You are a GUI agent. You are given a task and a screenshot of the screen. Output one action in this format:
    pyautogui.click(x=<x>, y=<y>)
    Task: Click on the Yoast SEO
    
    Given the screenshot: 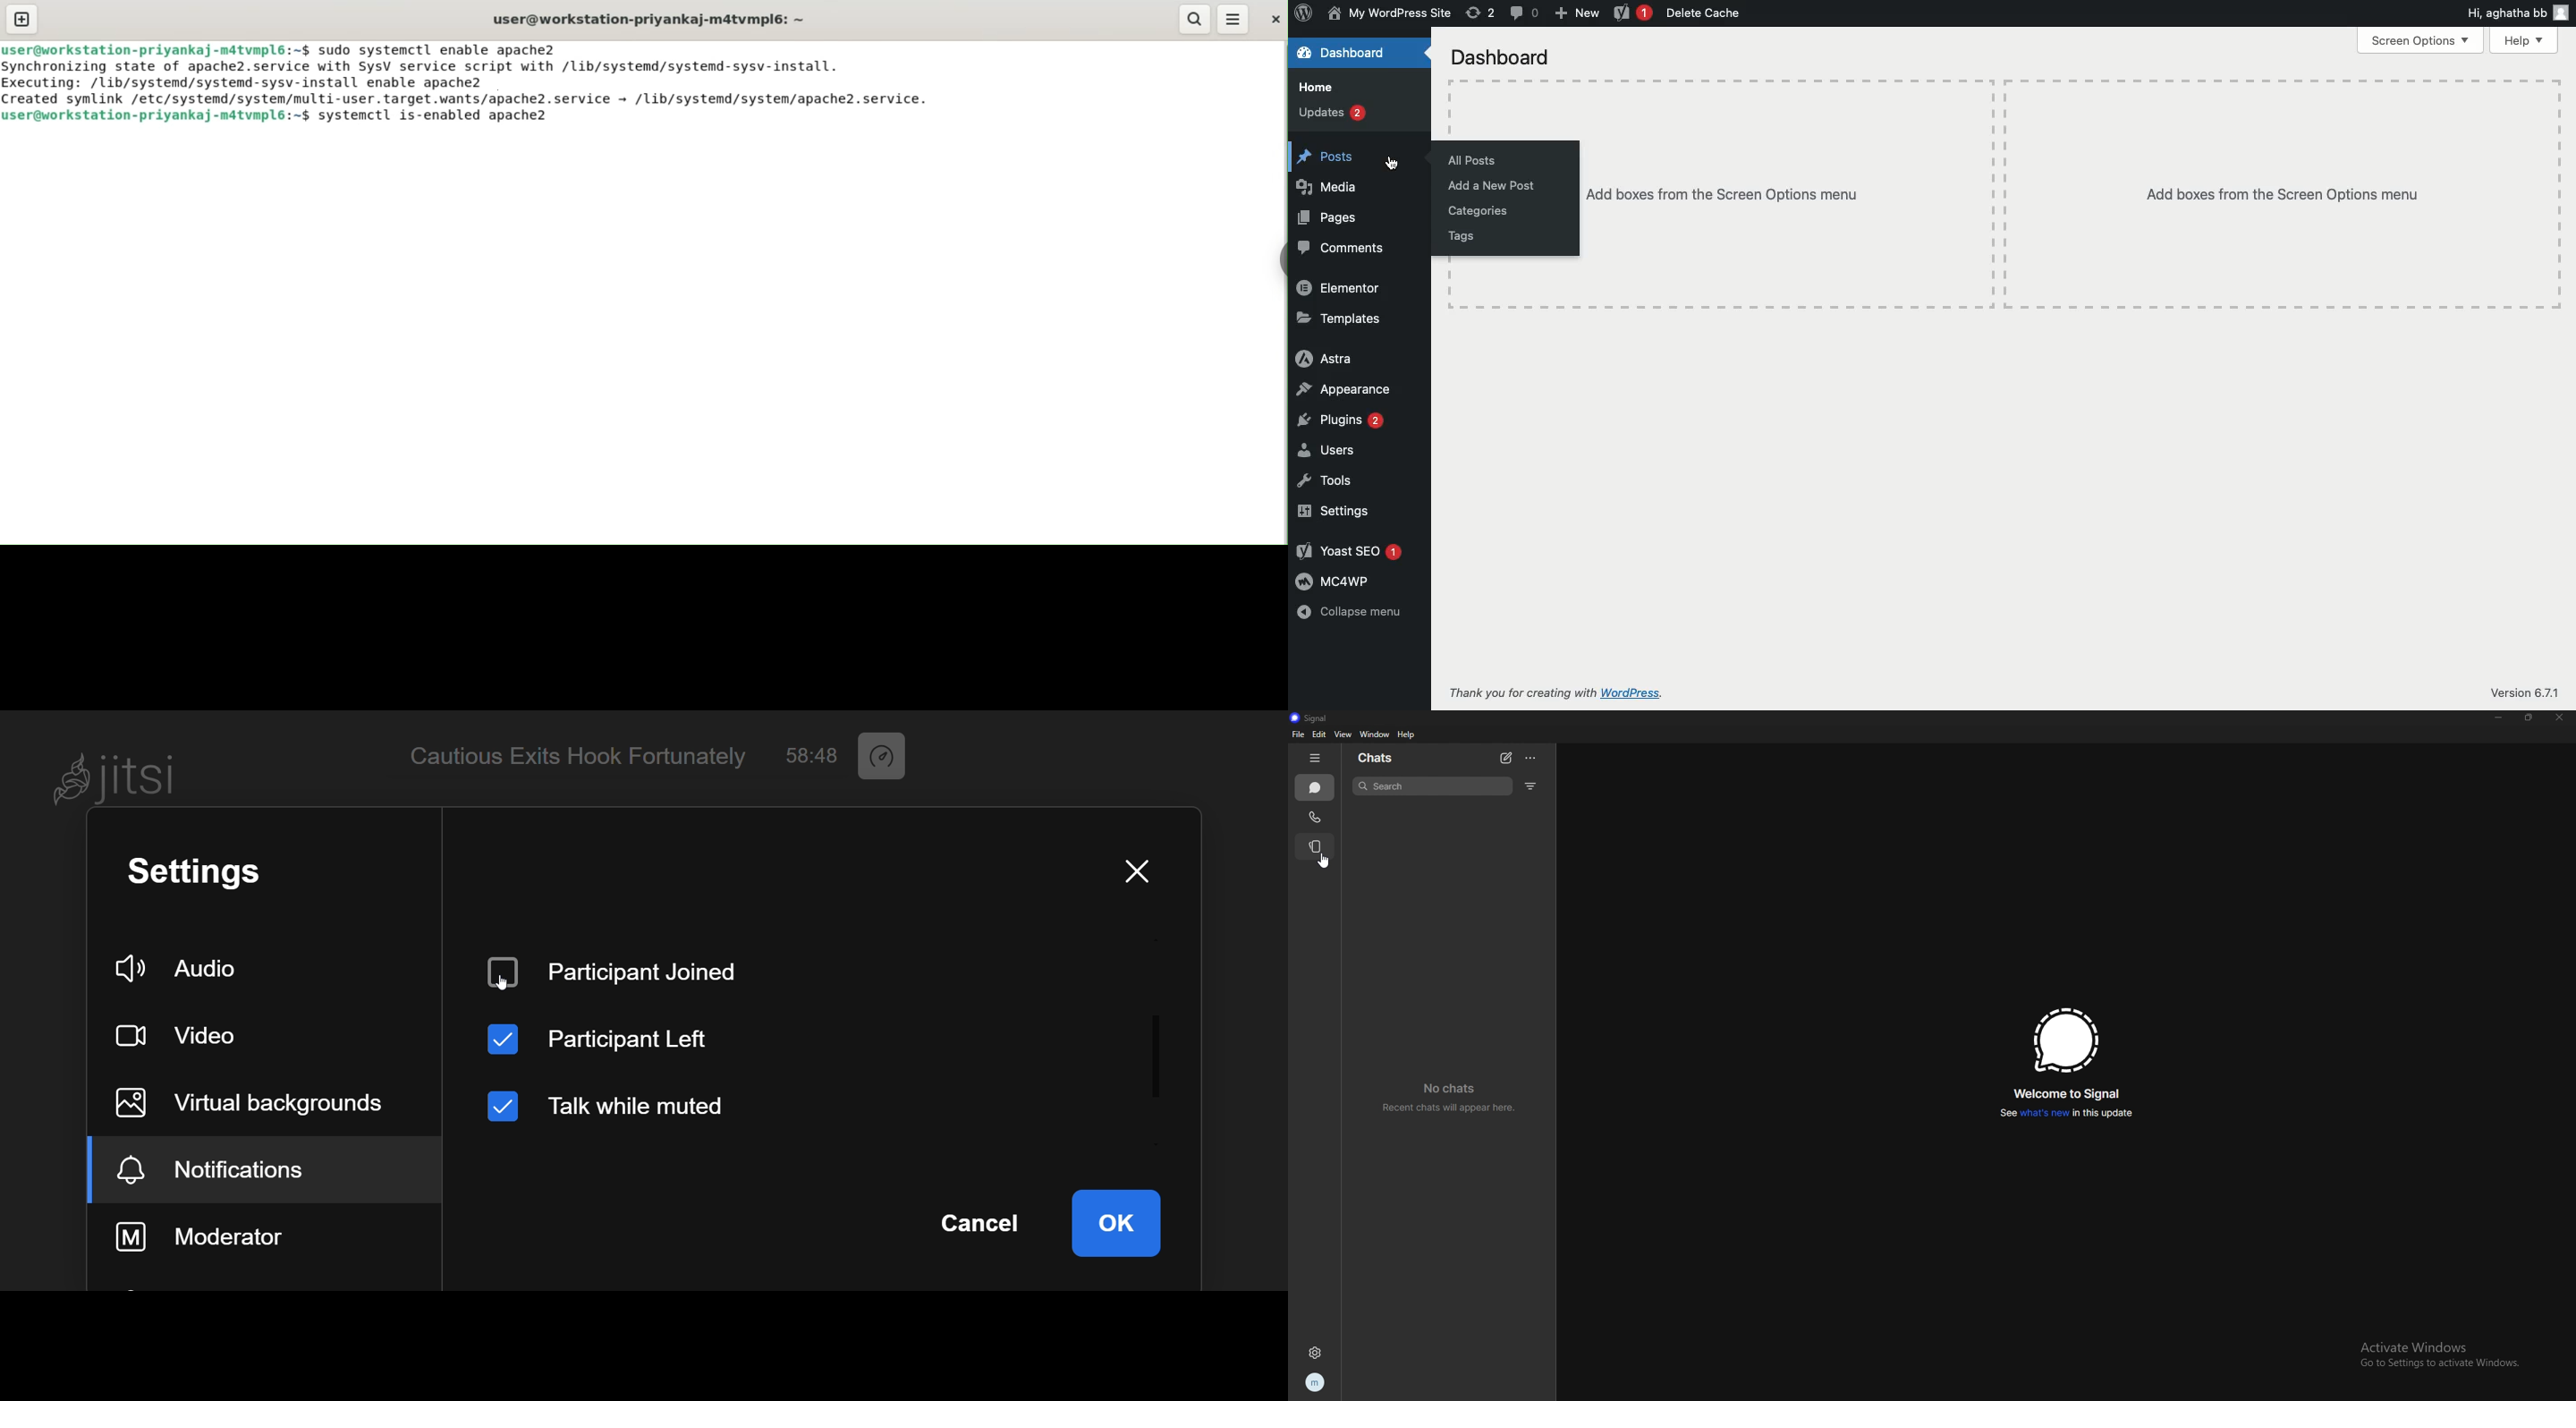 What is the action you would take?
    pyautogui.click(x=1348, y=548)
    